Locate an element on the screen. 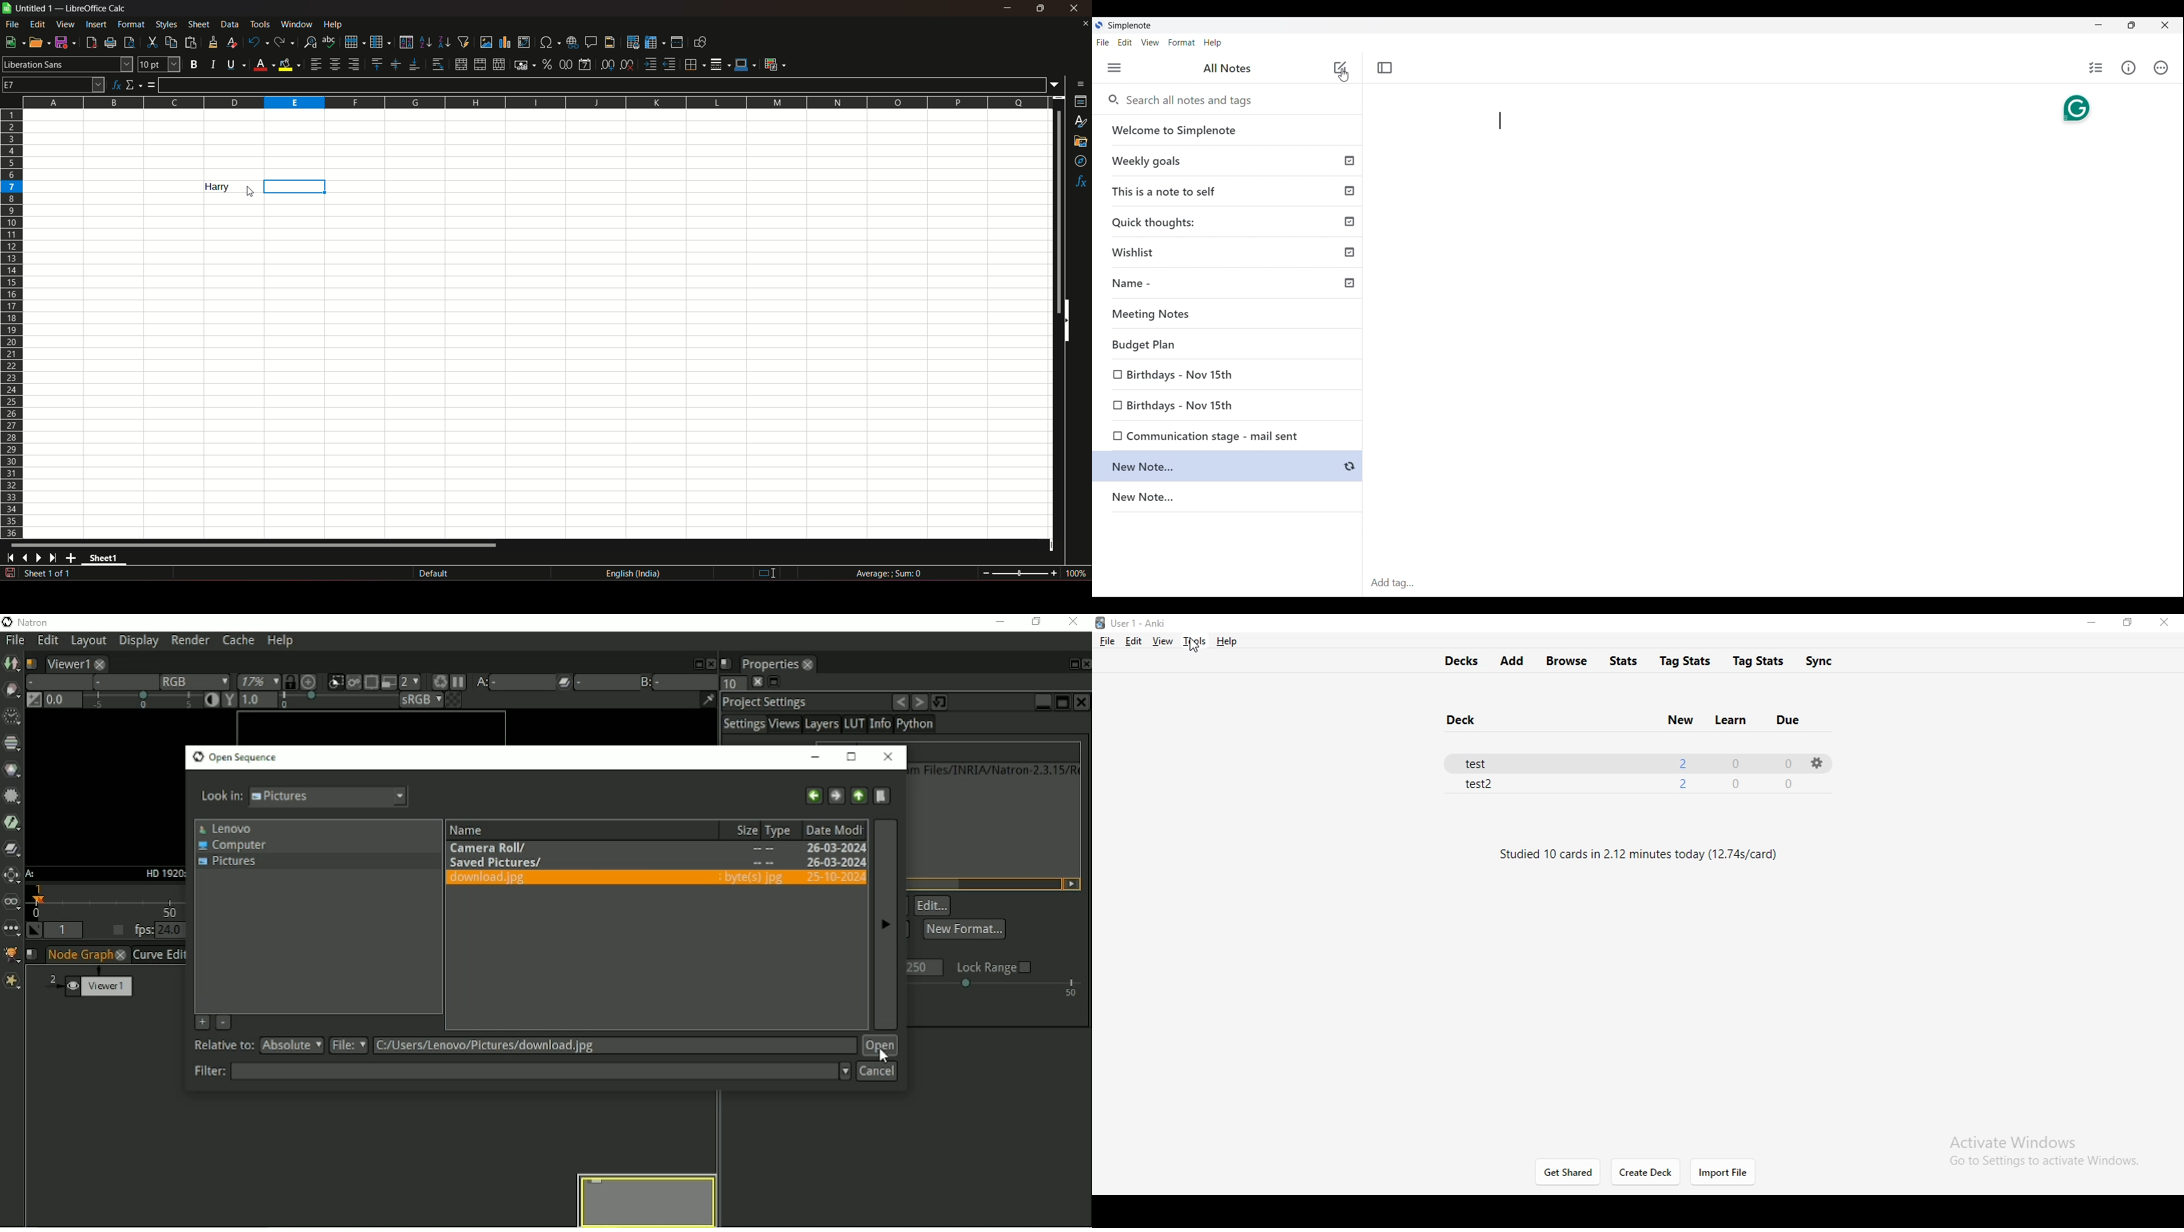 This screenshot has width=2184, height=1232. horizontal scrollbar is located at coordinates (255, 545).